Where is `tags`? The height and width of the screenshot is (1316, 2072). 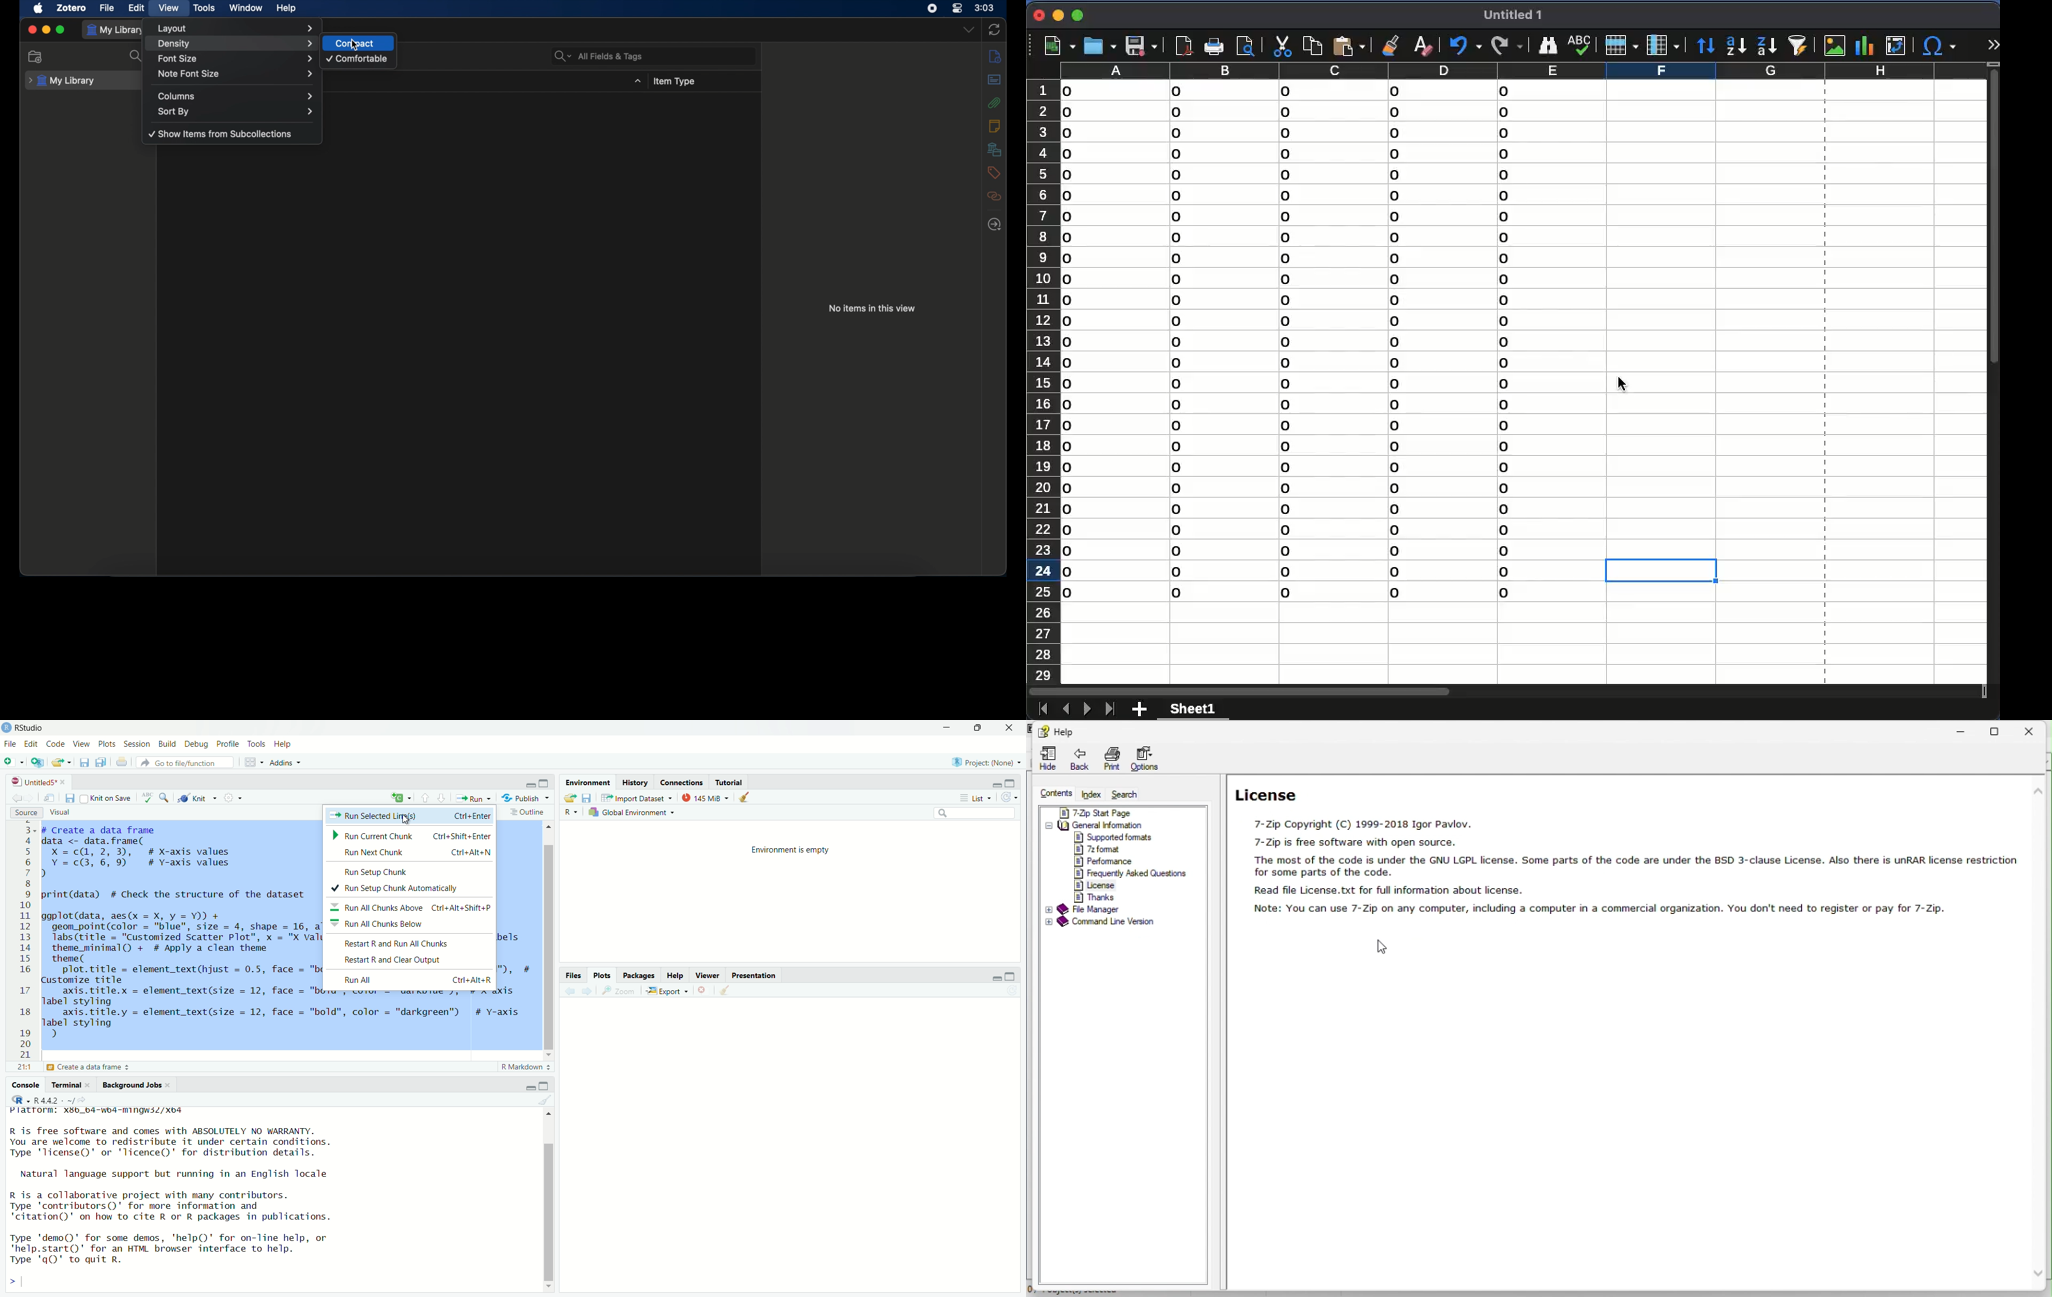
tags is located at coordinates (993, 172).